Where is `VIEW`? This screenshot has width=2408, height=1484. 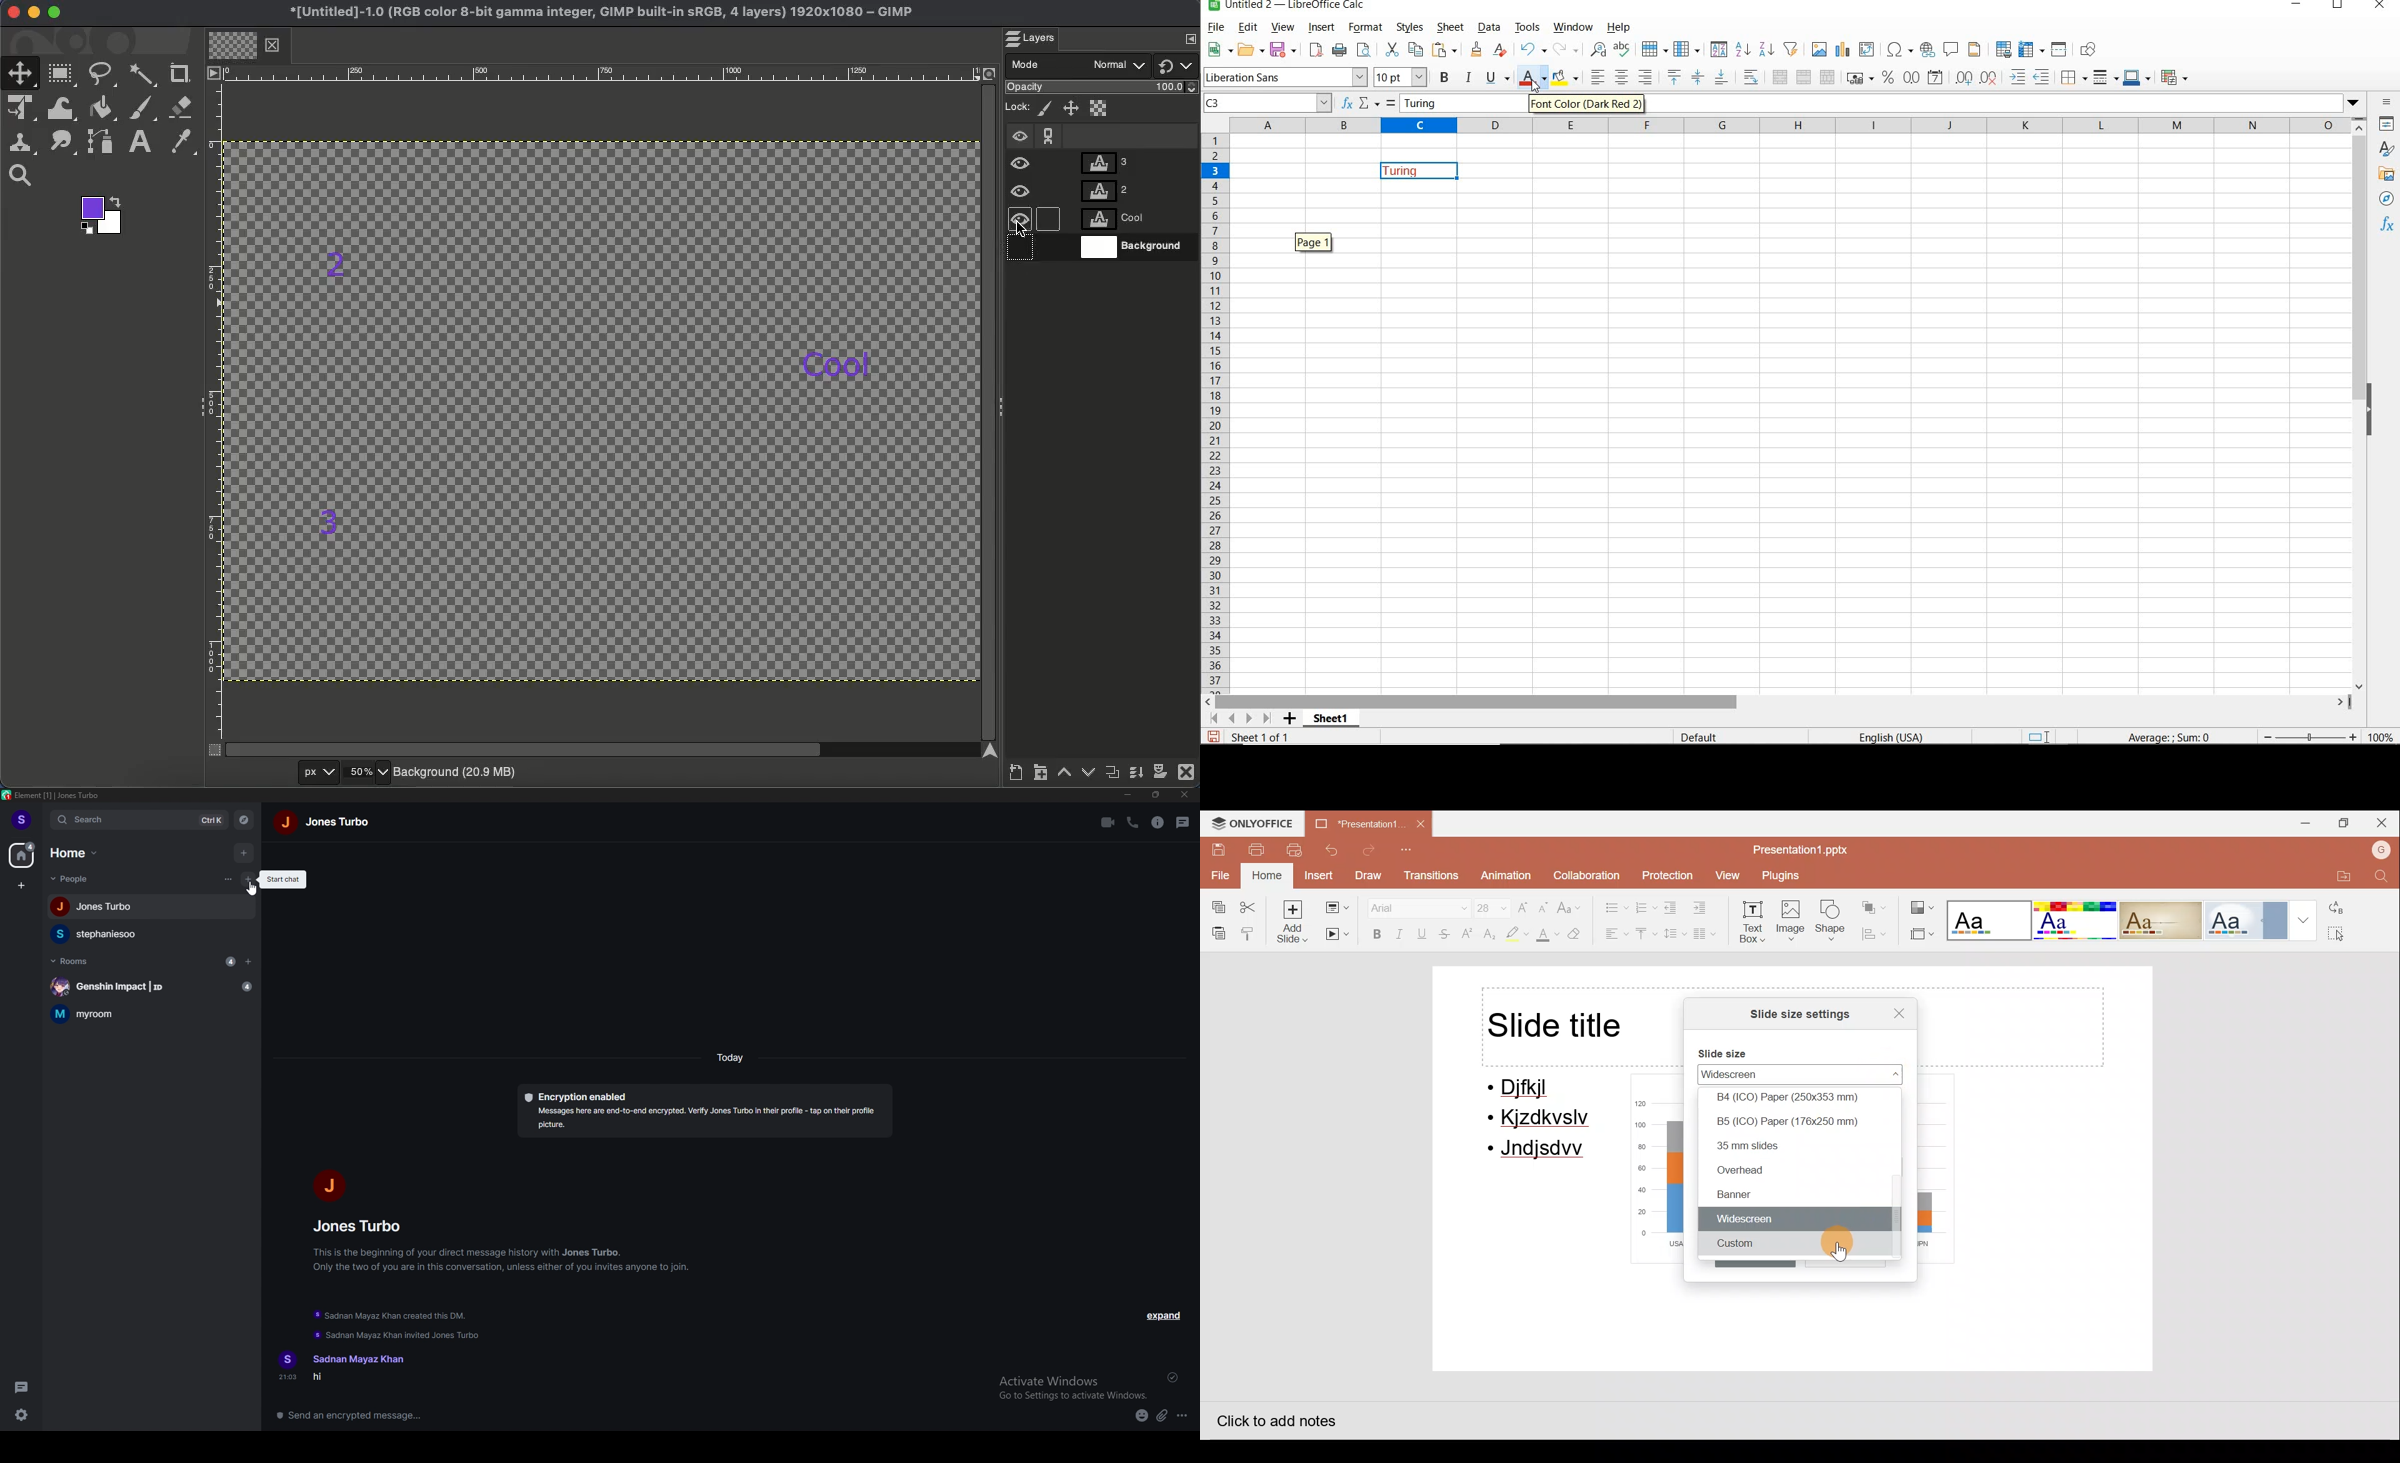 VIEW is located at coordinates (1284, 28).